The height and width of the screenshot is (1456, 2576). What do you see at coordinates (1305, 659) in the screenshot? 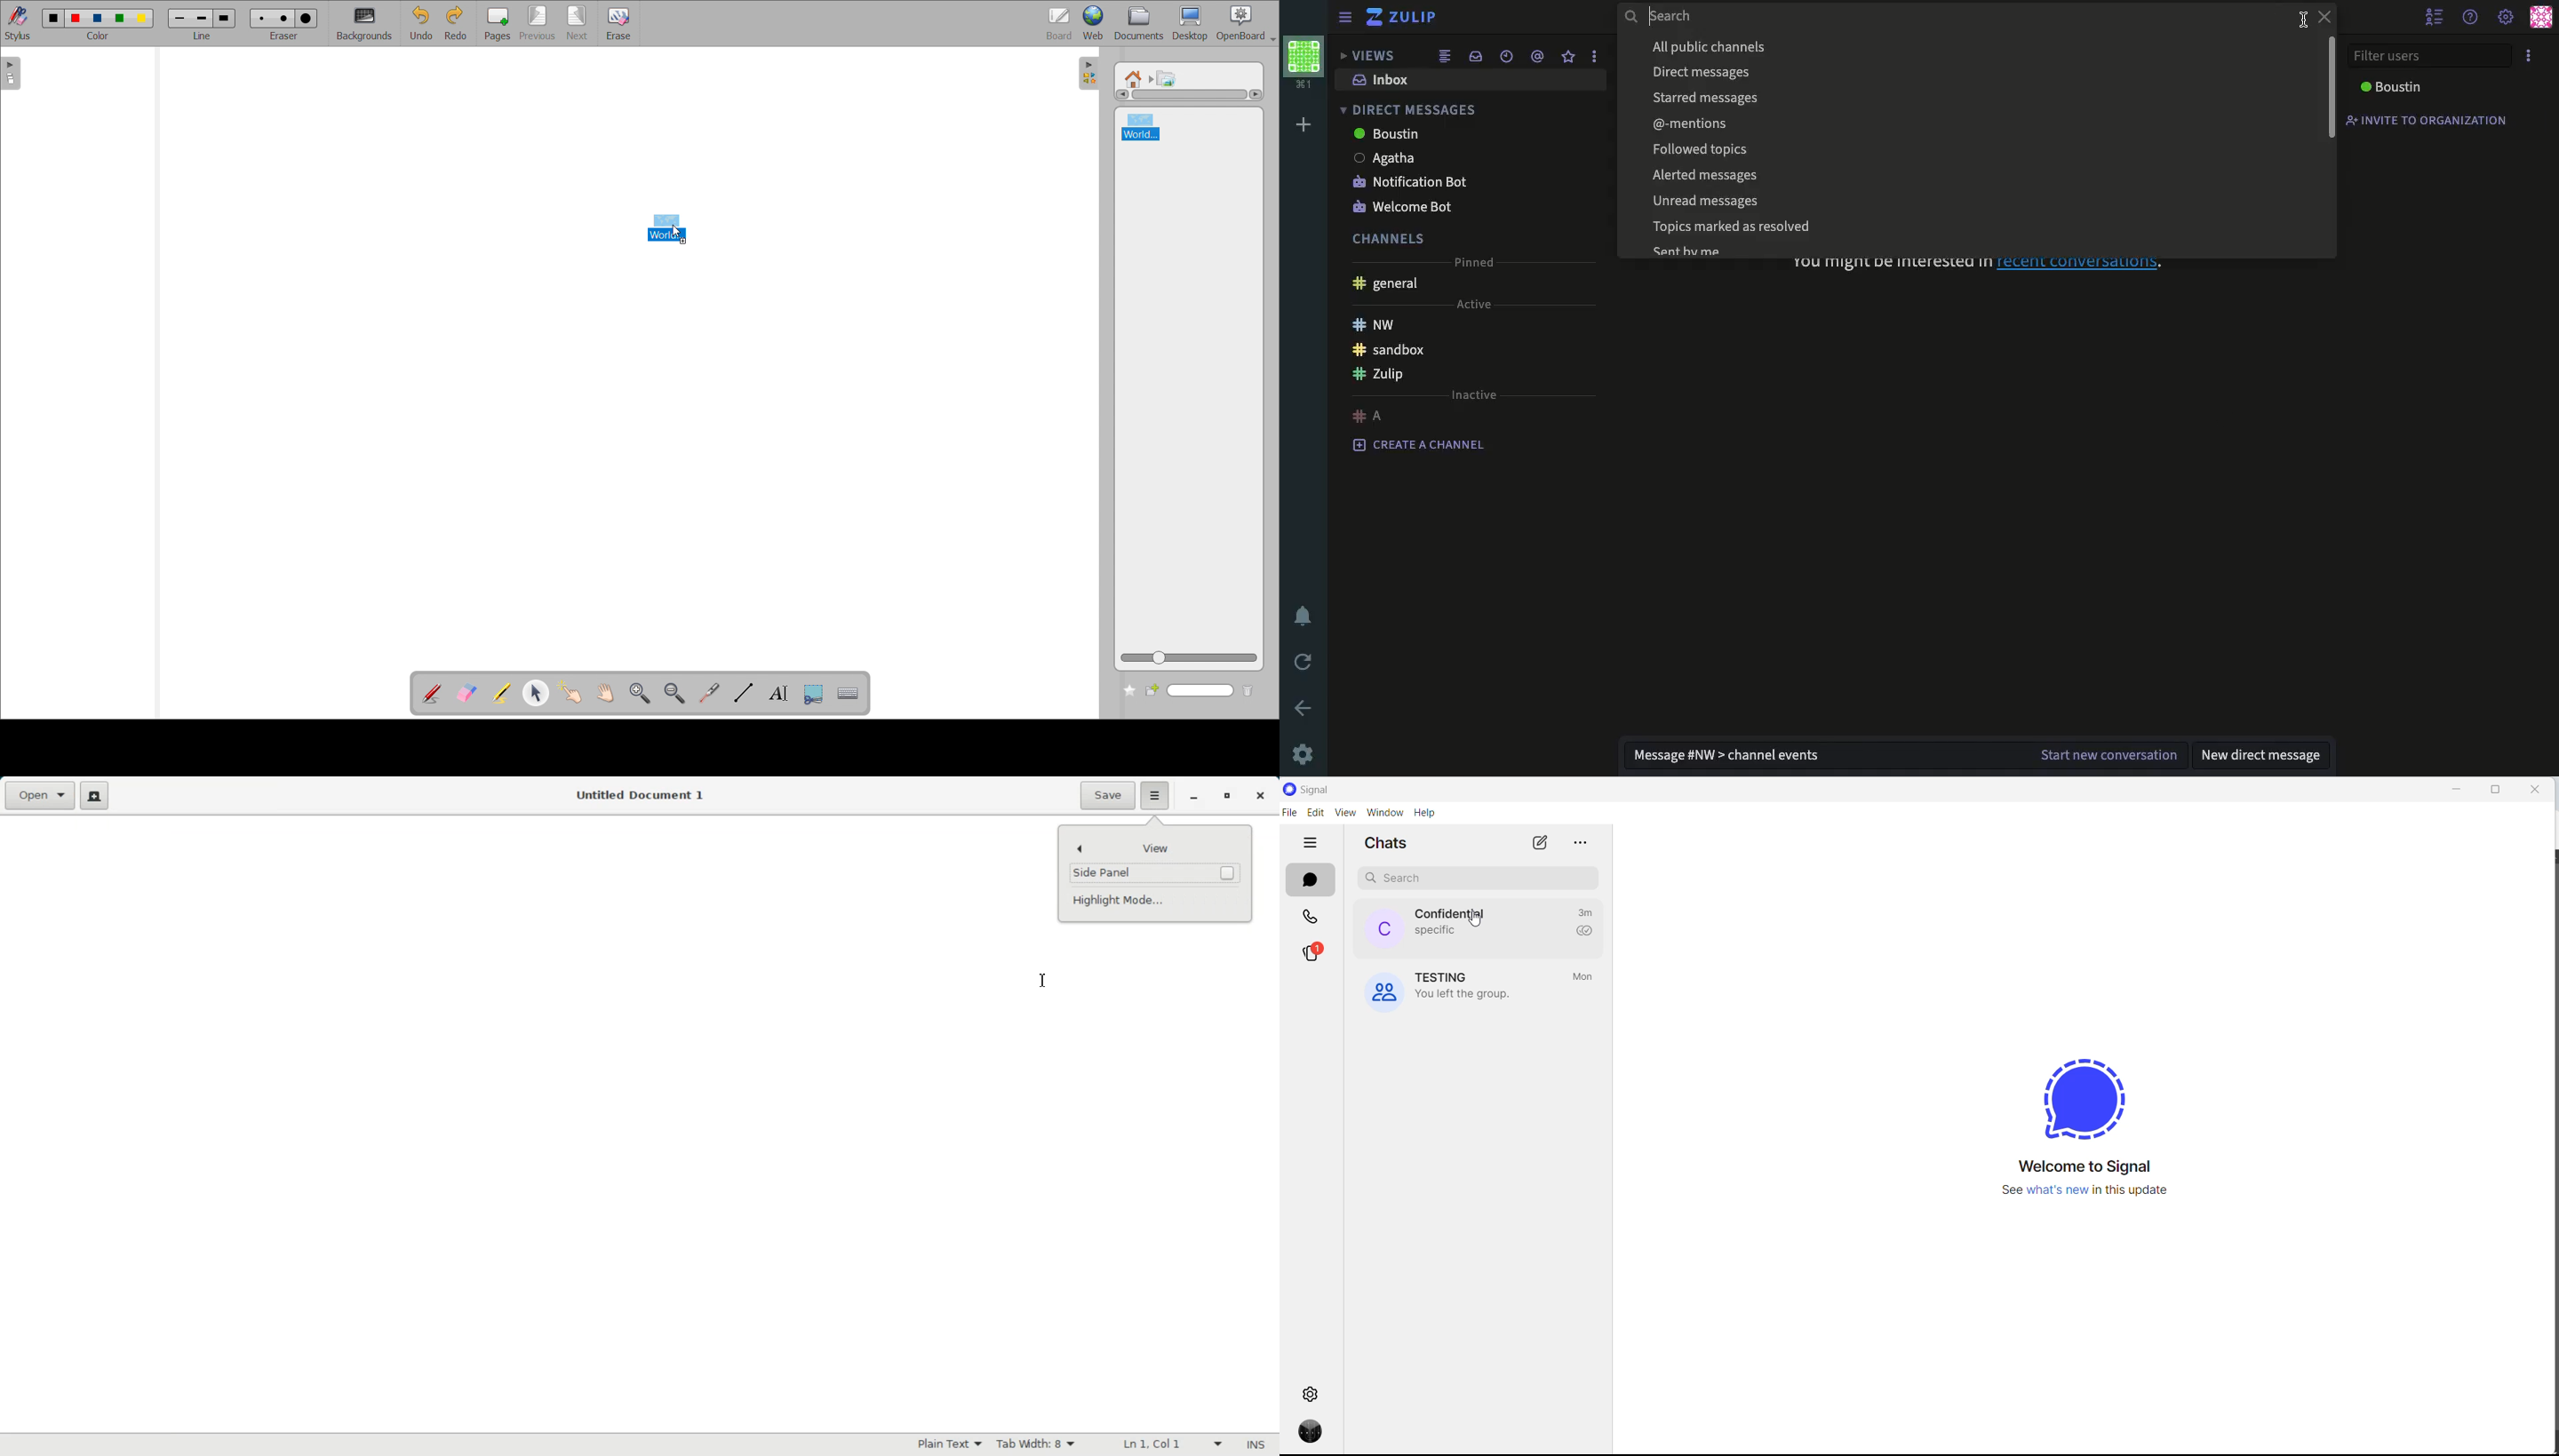
I see `refresh ` at bounding box center [1305, 659].